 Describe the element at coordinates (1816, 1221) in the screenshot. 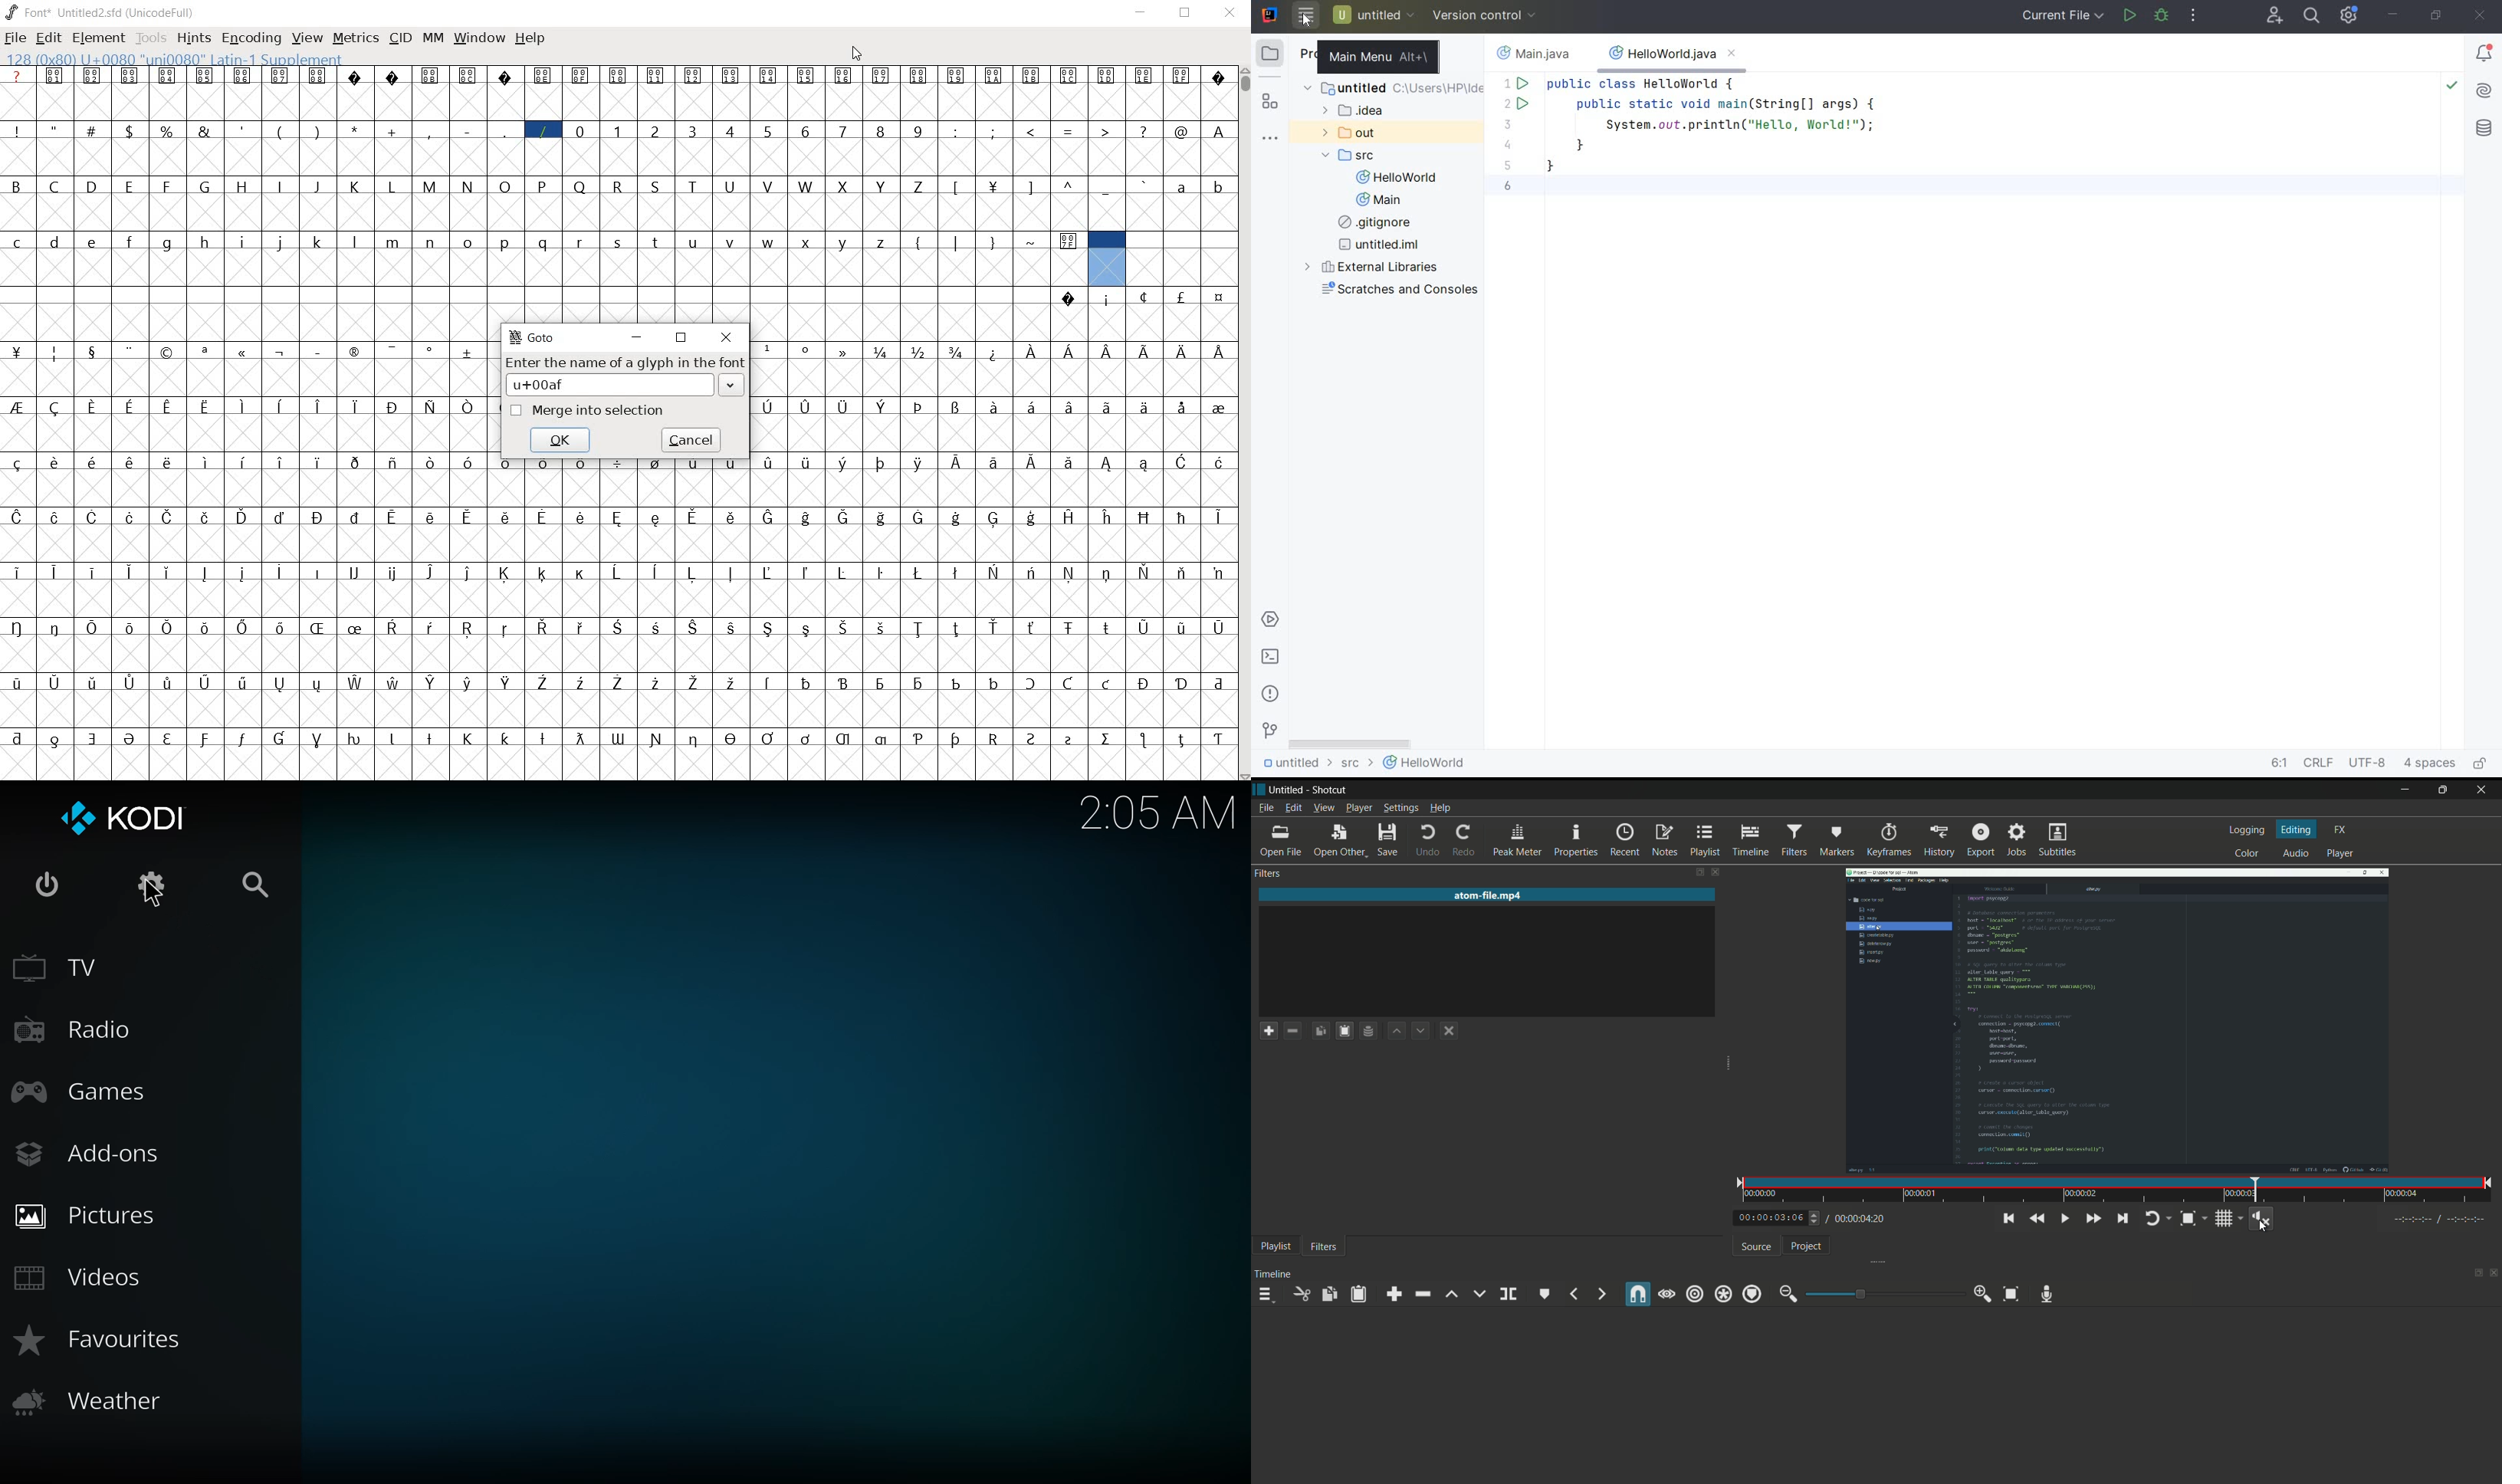

I see `Adjust time` at that location.